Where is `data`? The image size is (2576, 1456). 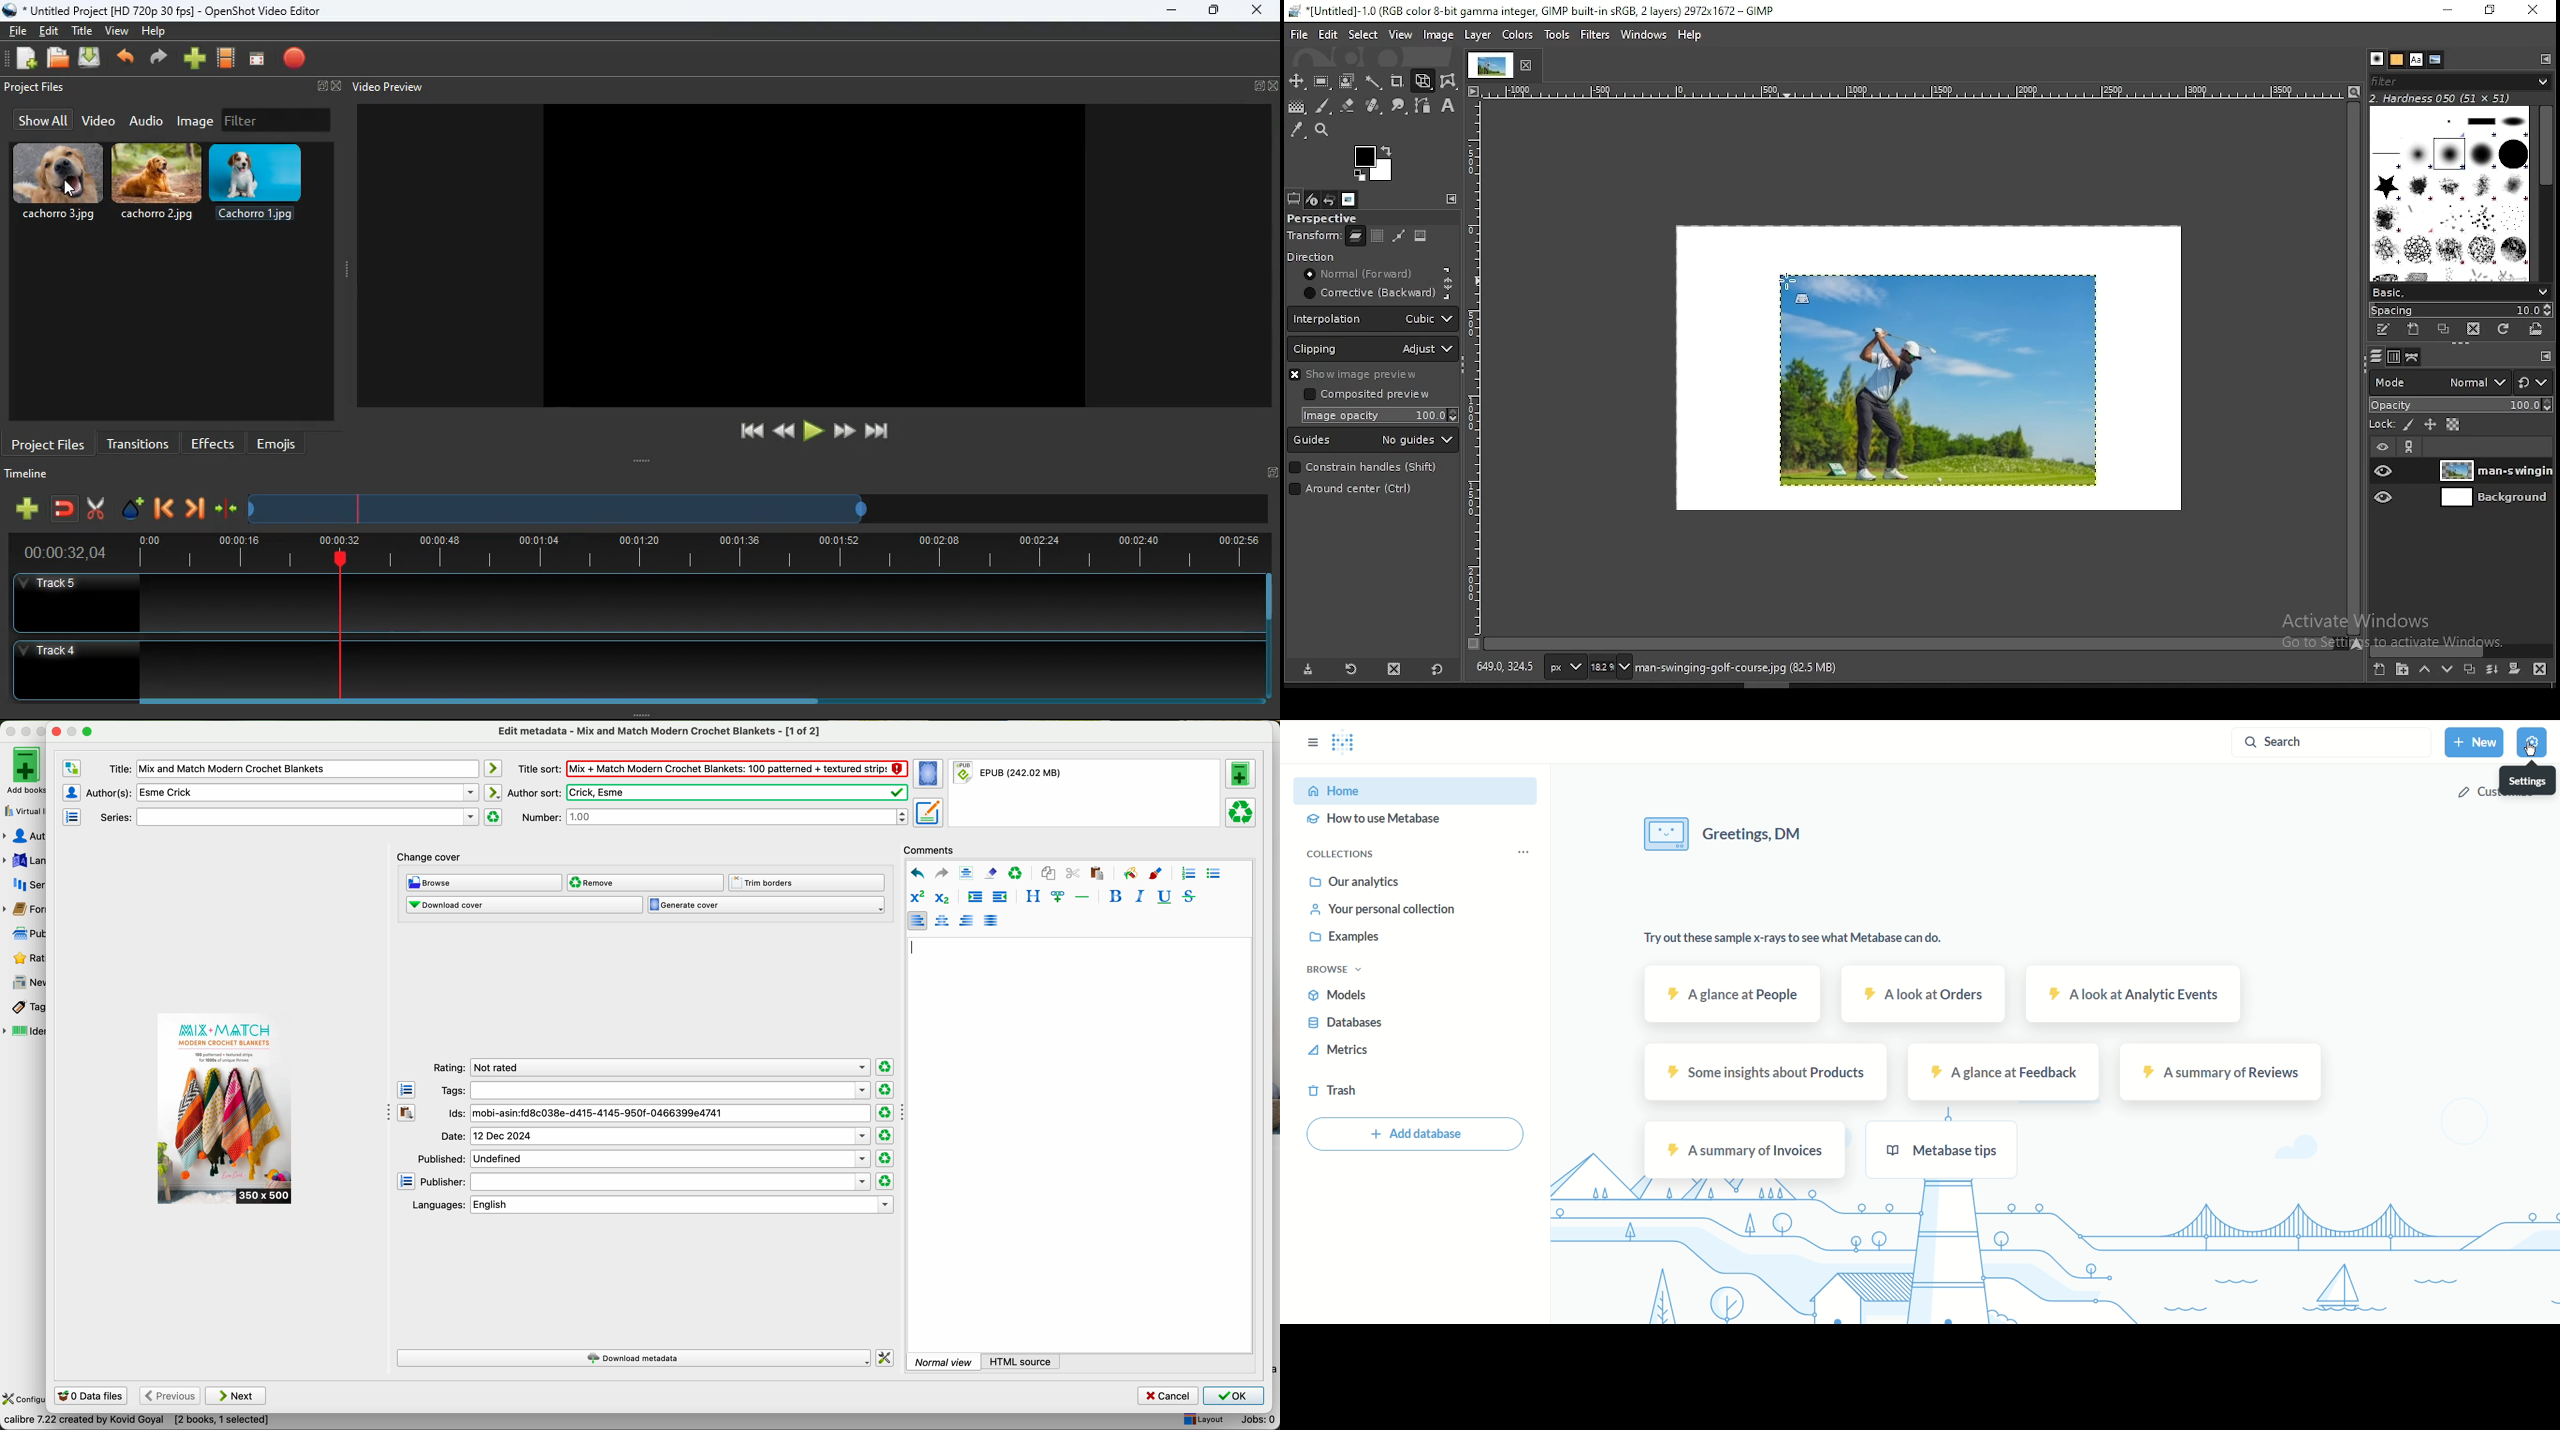
data is located at coordinates (136, 1422).